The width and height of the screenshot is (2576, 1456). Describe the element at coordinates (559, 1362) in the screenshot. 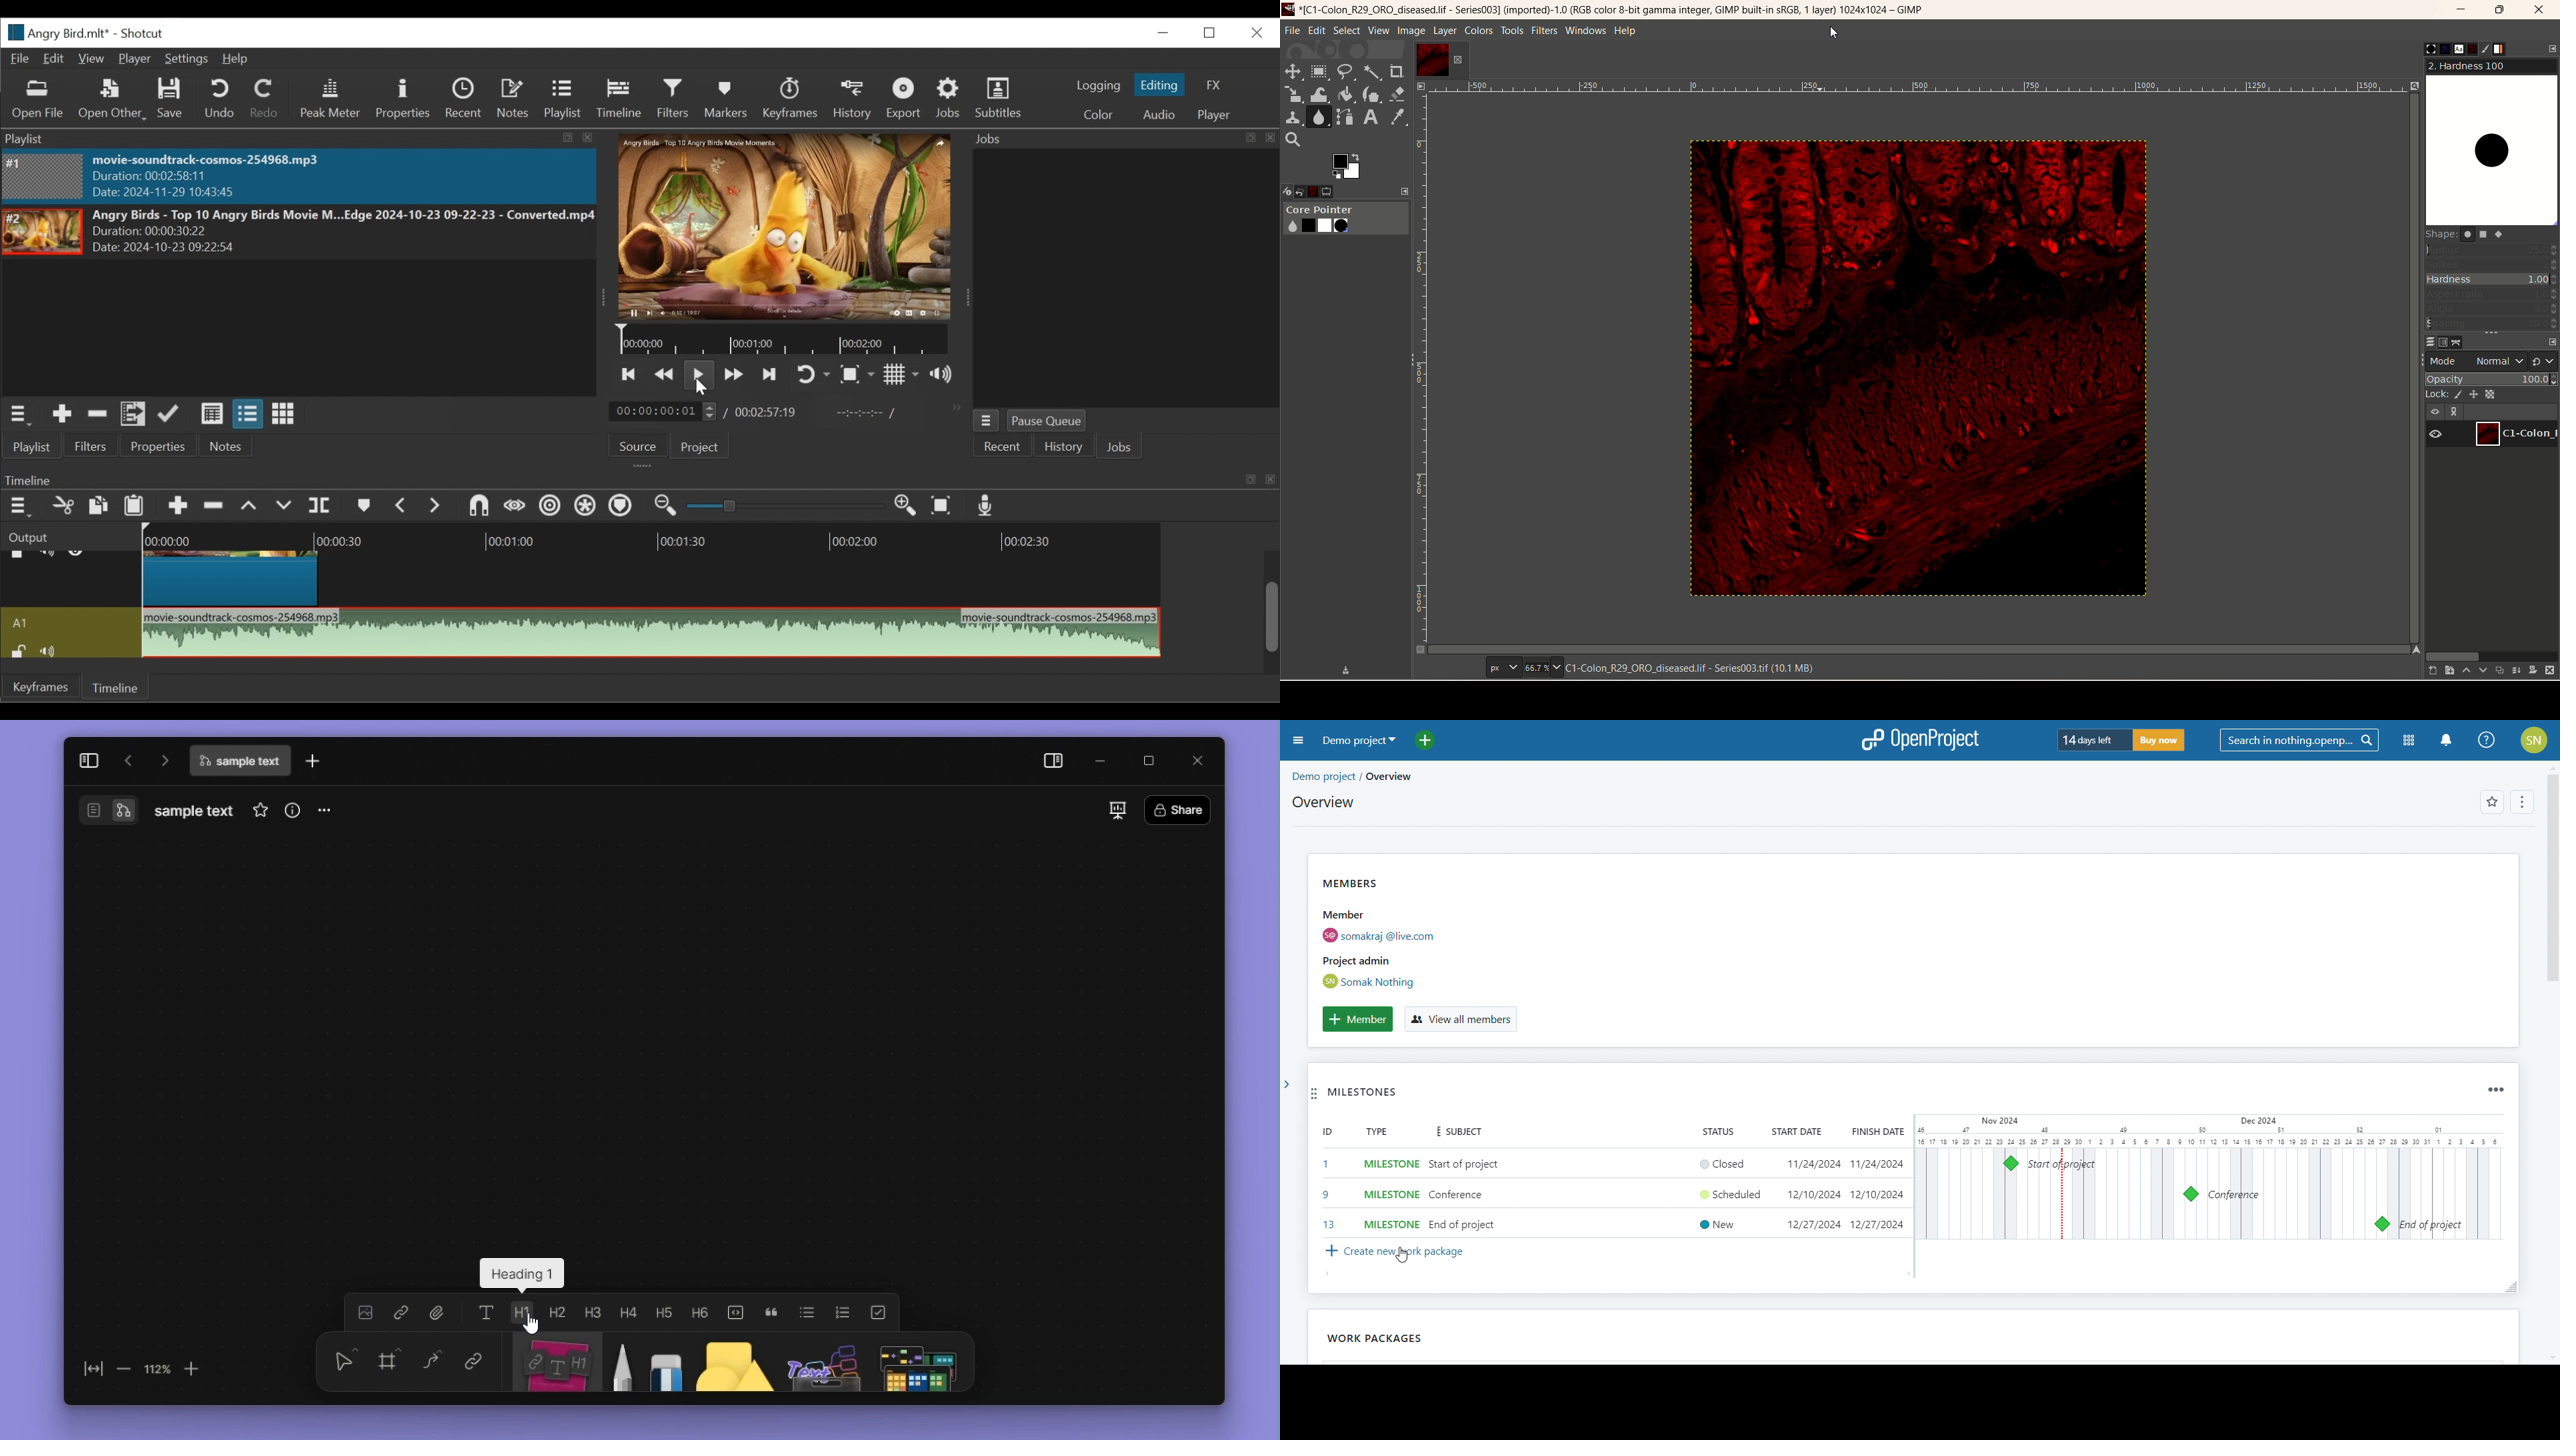

I see `note` at that location.